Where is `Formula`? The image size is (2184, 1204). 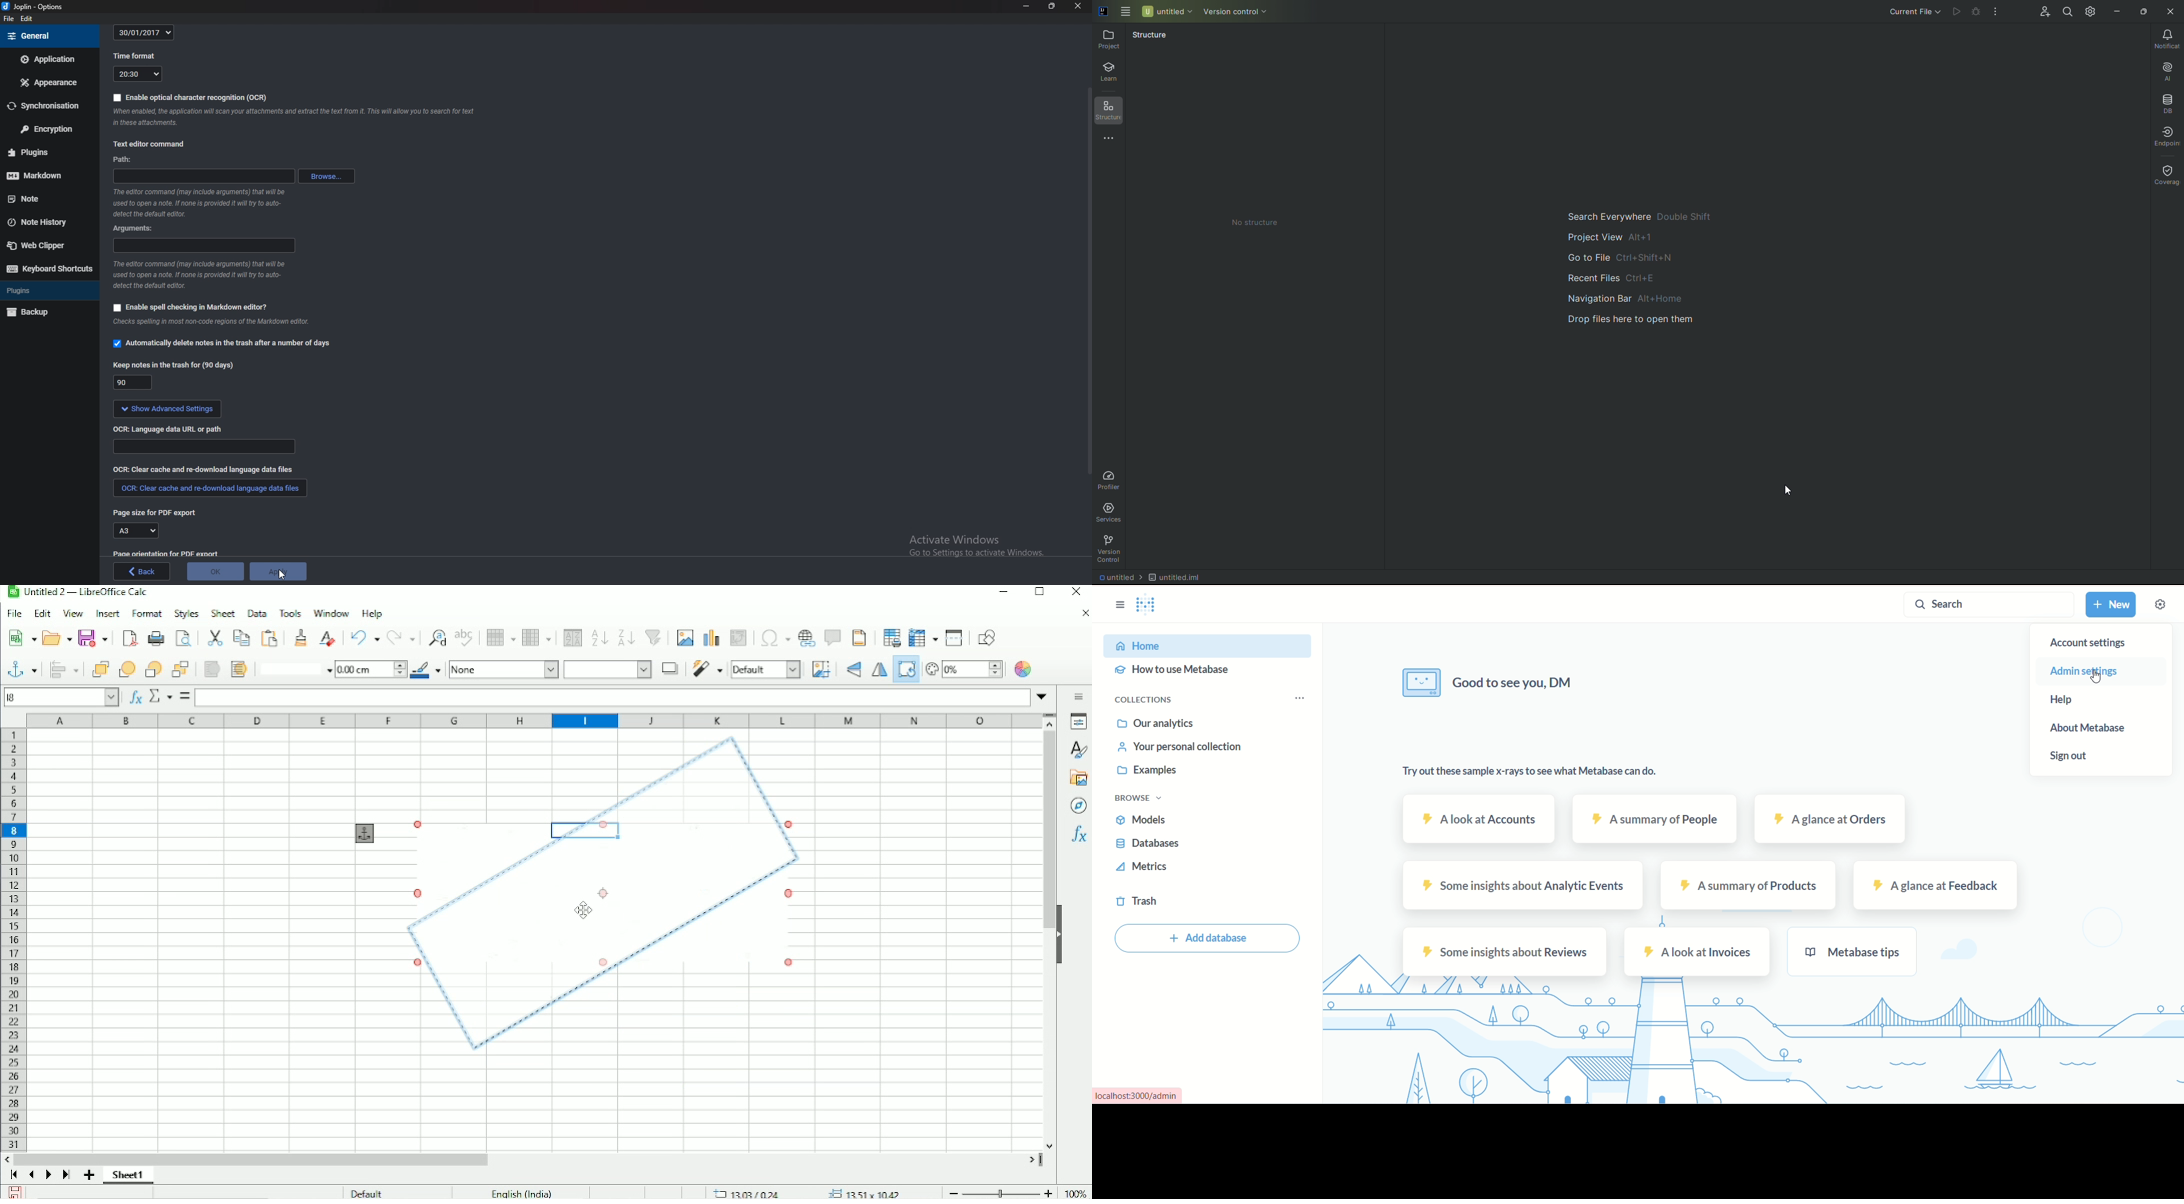 Formula is located at coordinates (184, 696).